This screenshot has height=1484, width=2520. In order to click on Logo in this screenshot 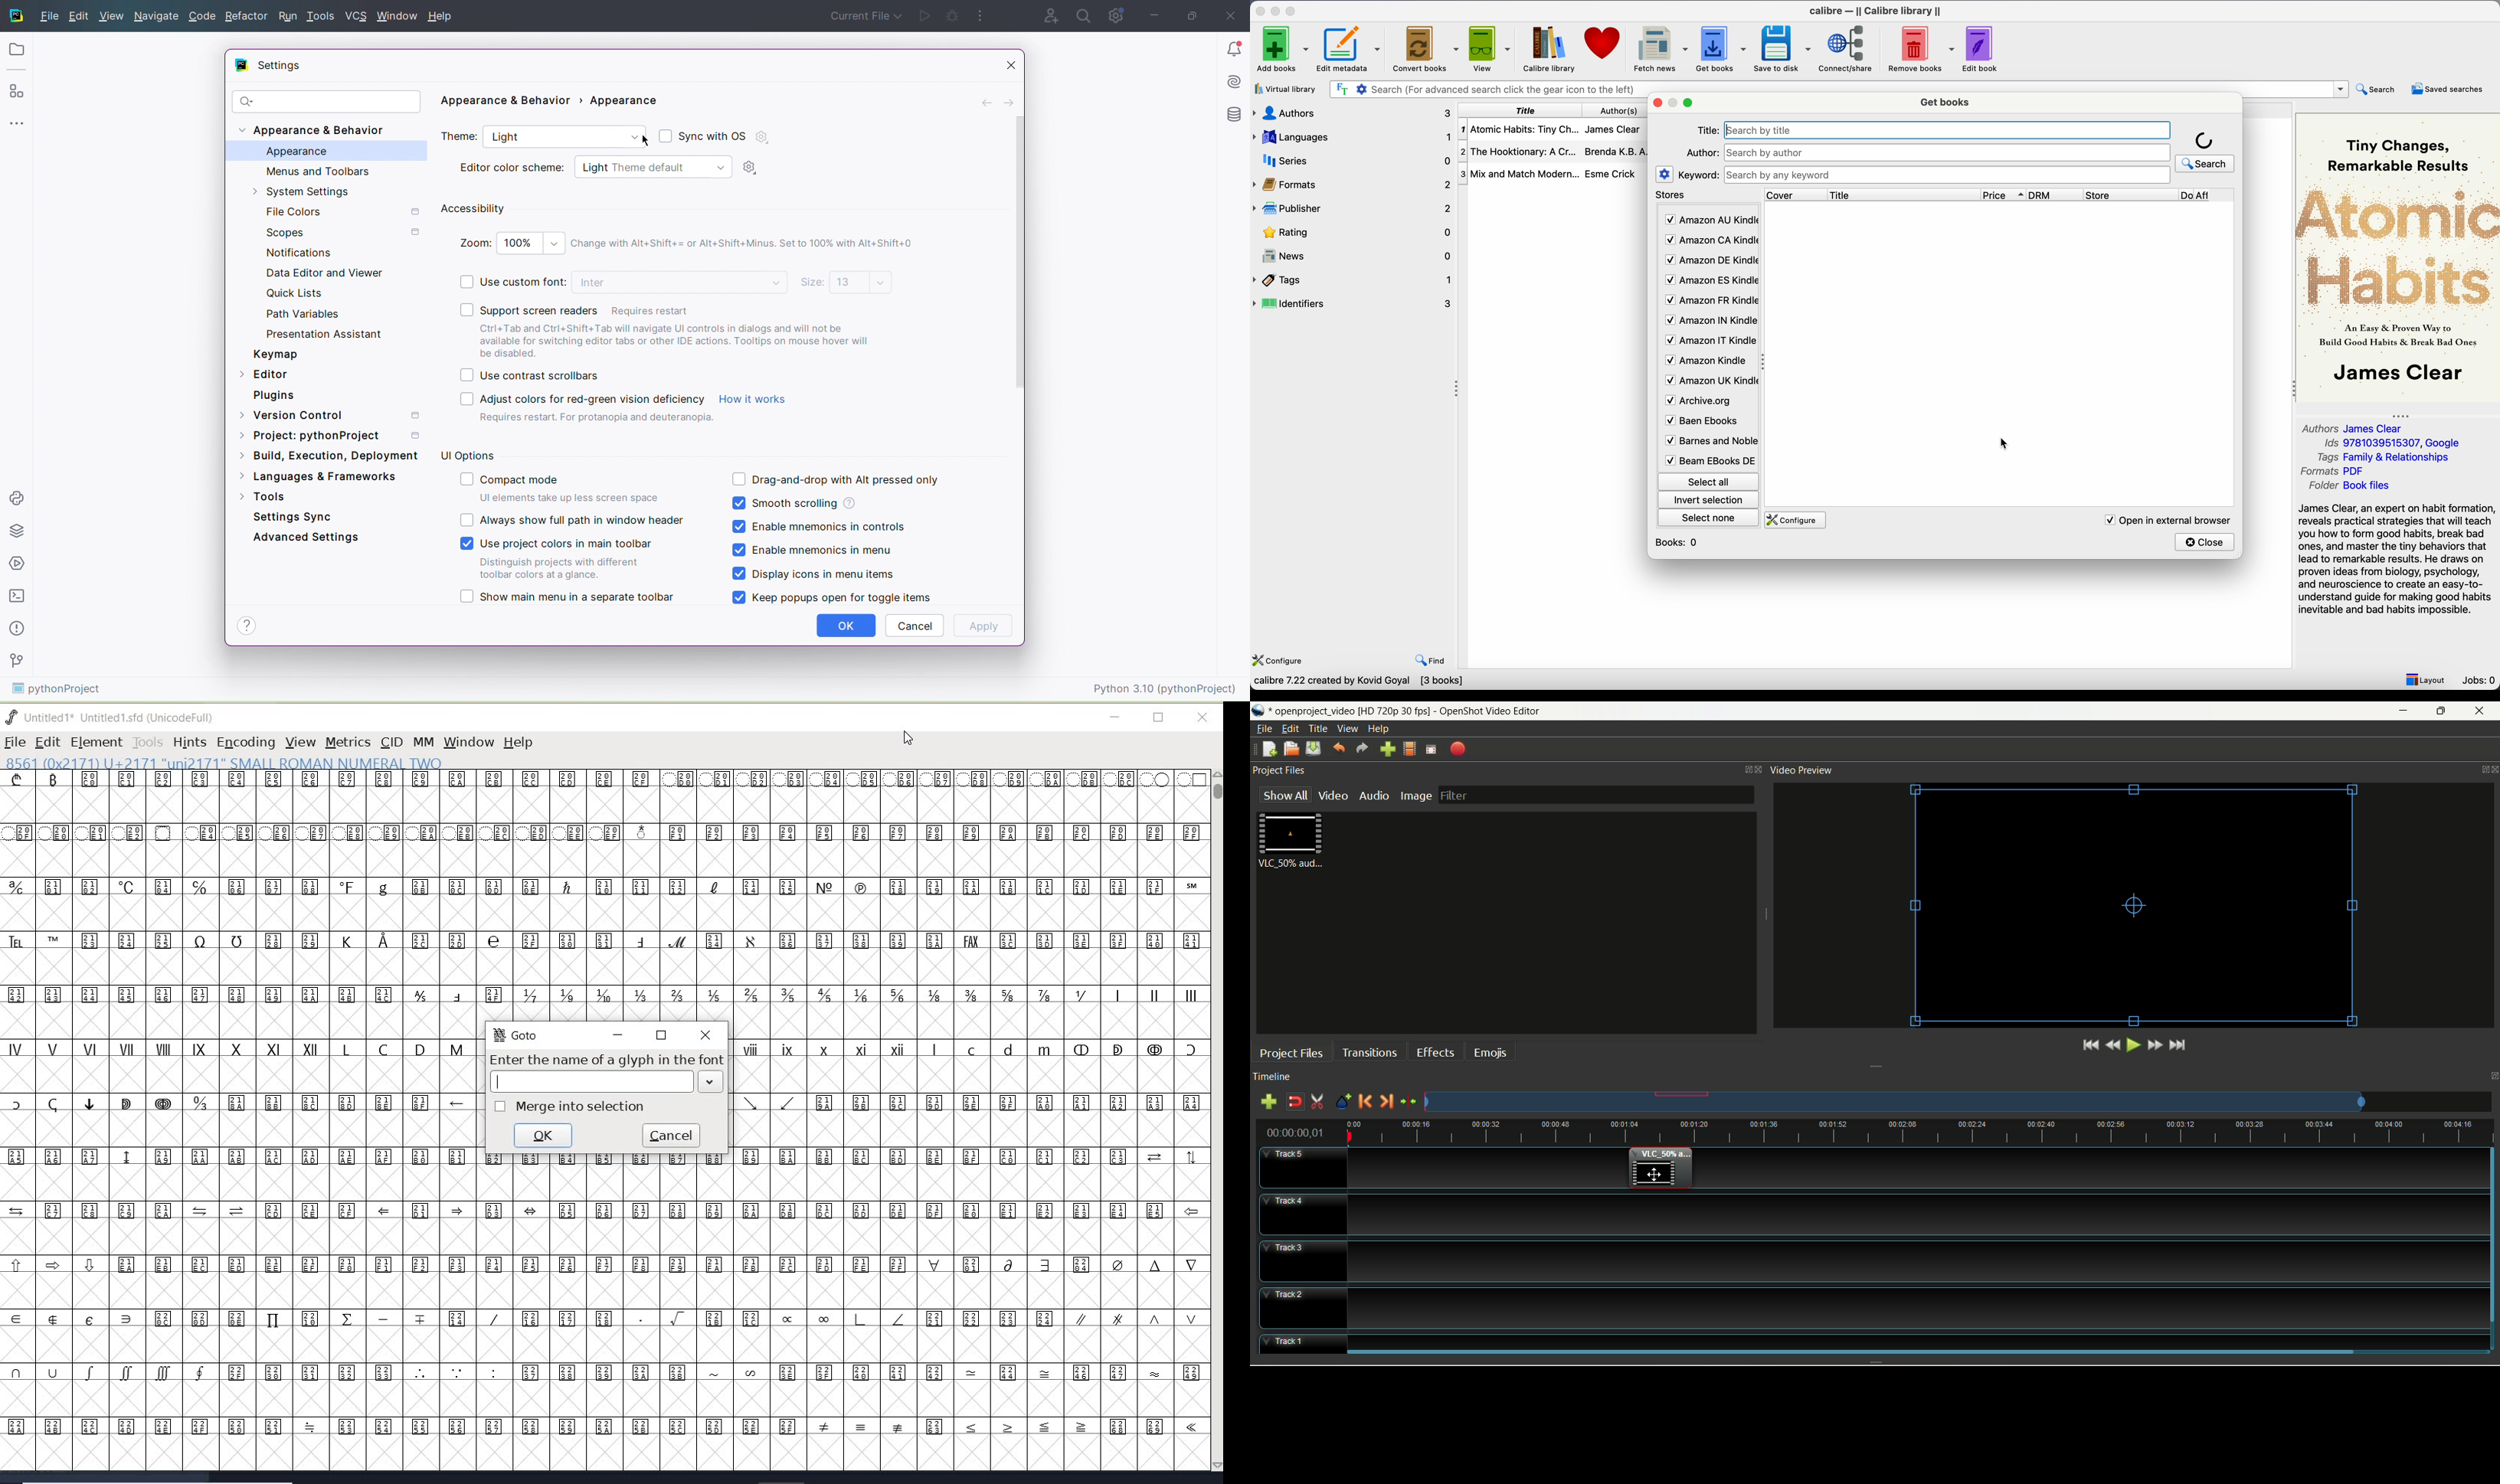, I will do `click(14, 16)`.